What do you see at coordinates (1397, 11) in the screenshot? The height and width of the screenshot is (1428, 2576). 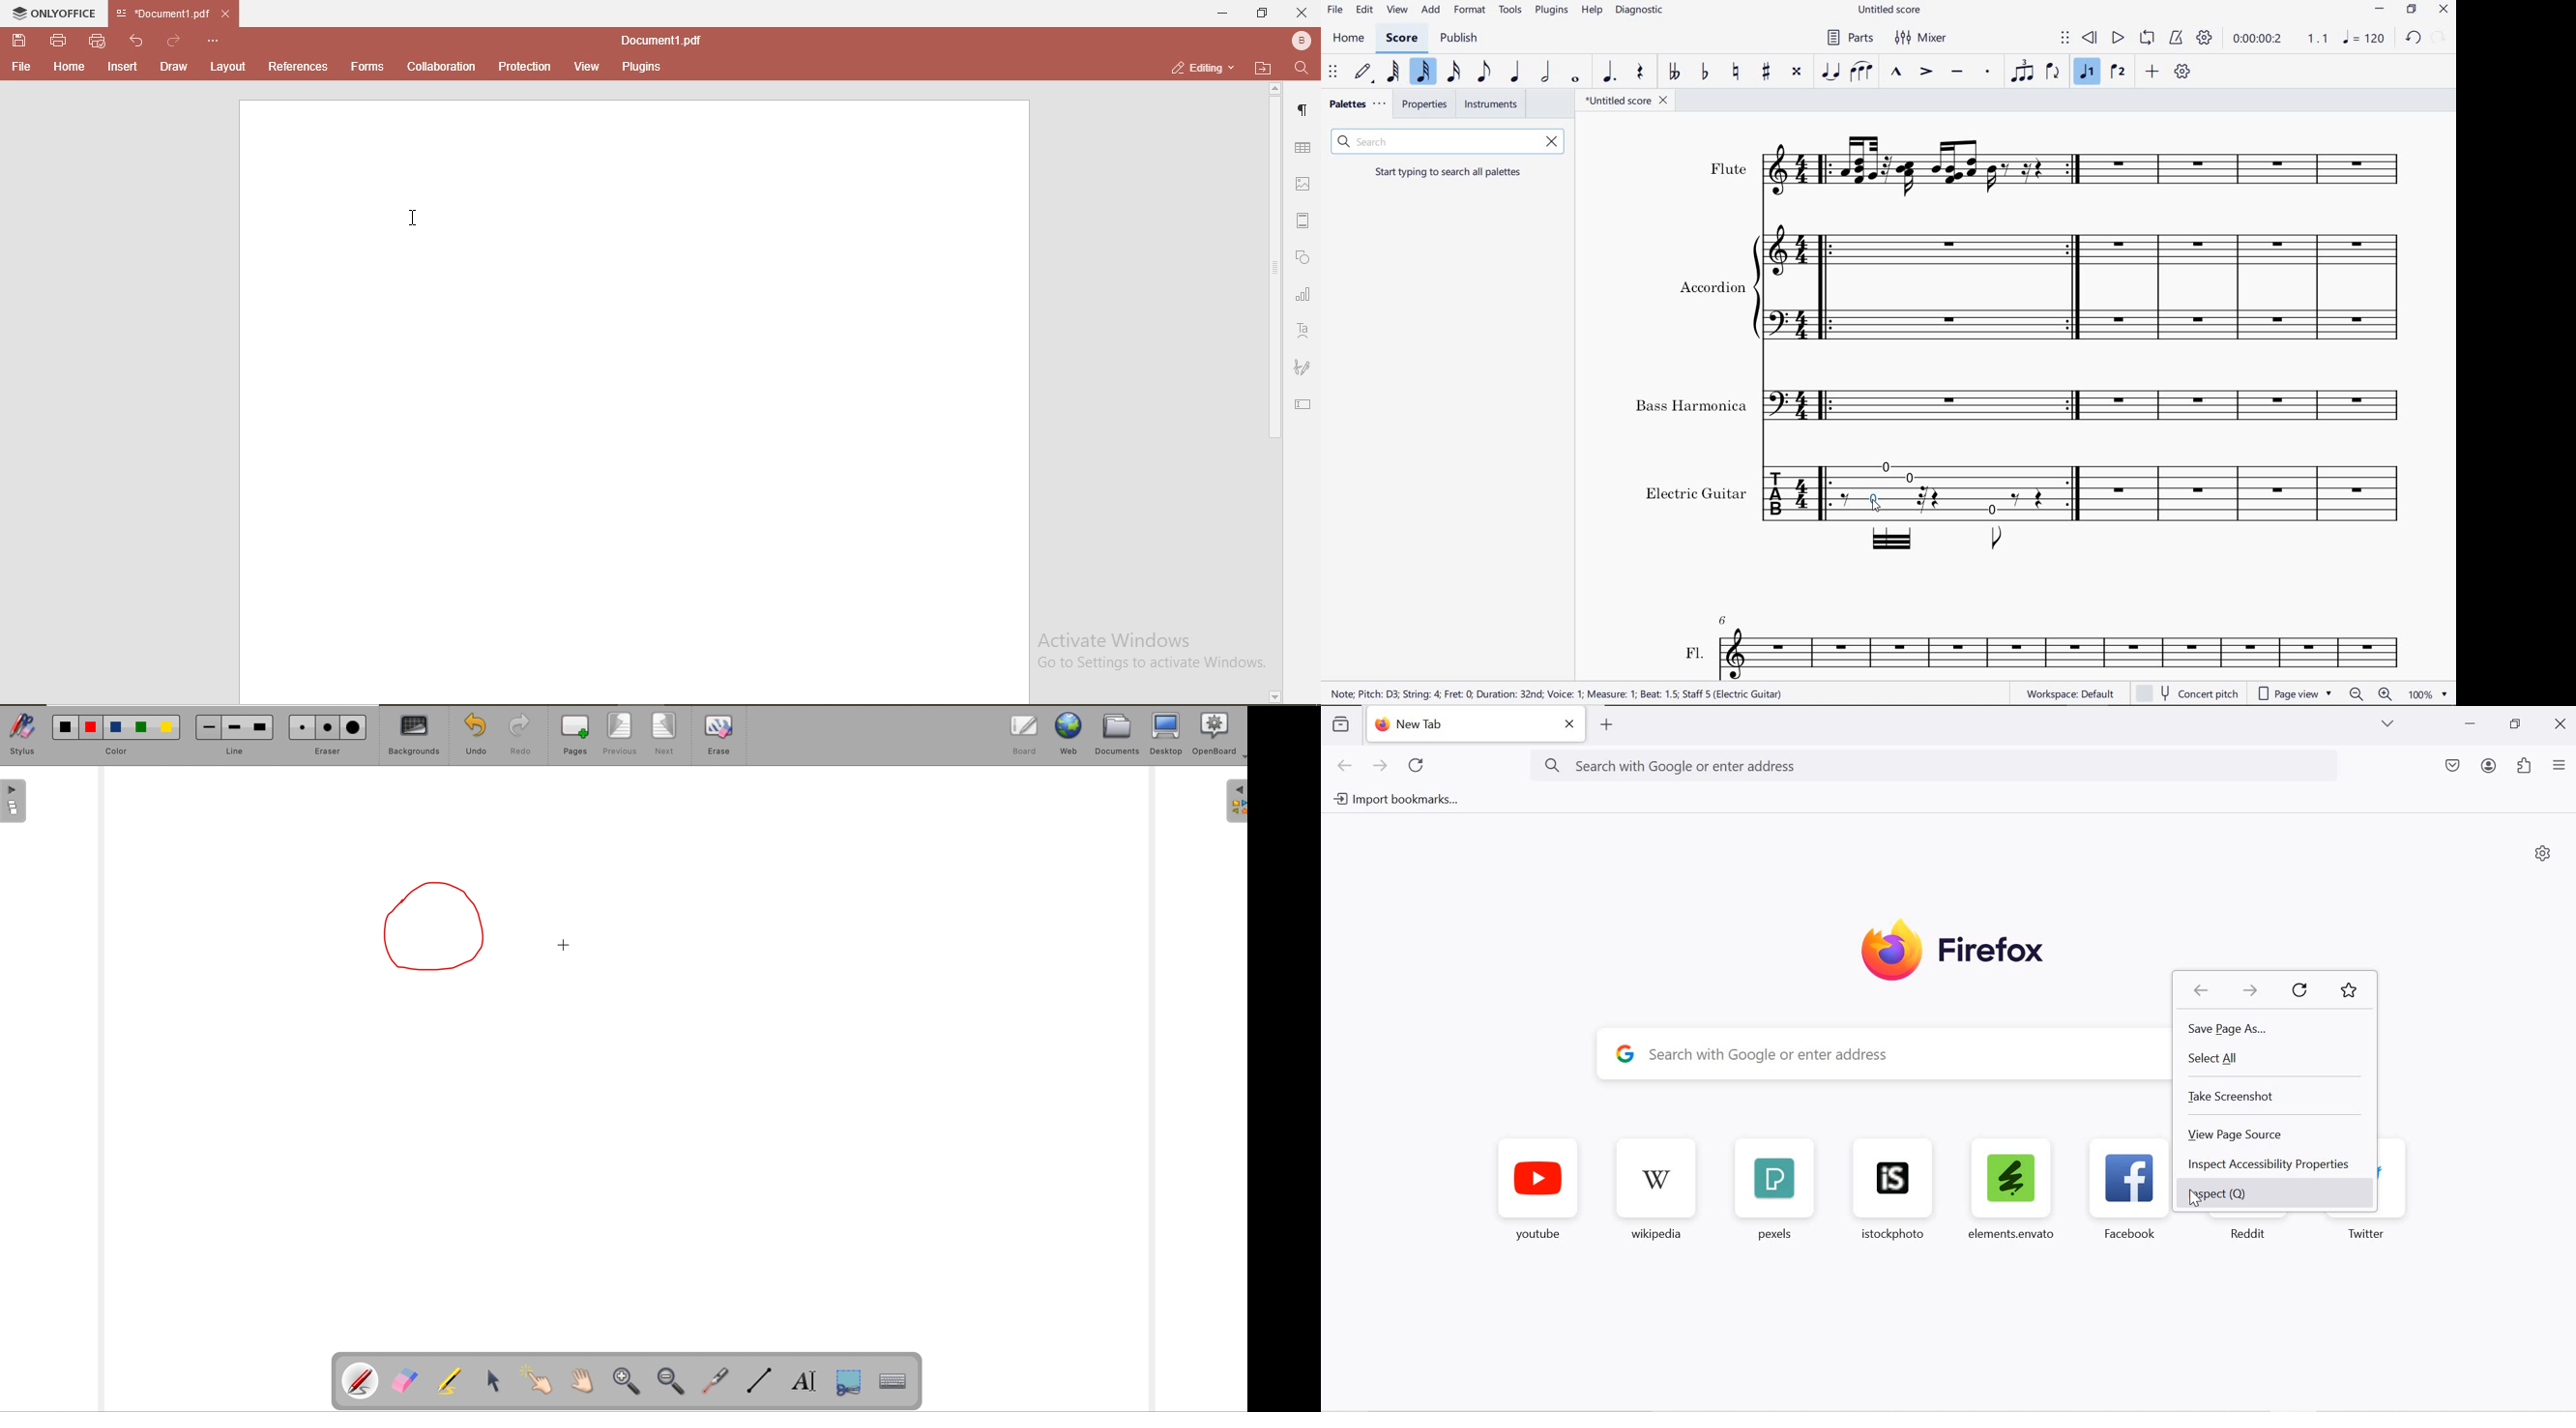 I see `view` at bounding box center [1397, 11].